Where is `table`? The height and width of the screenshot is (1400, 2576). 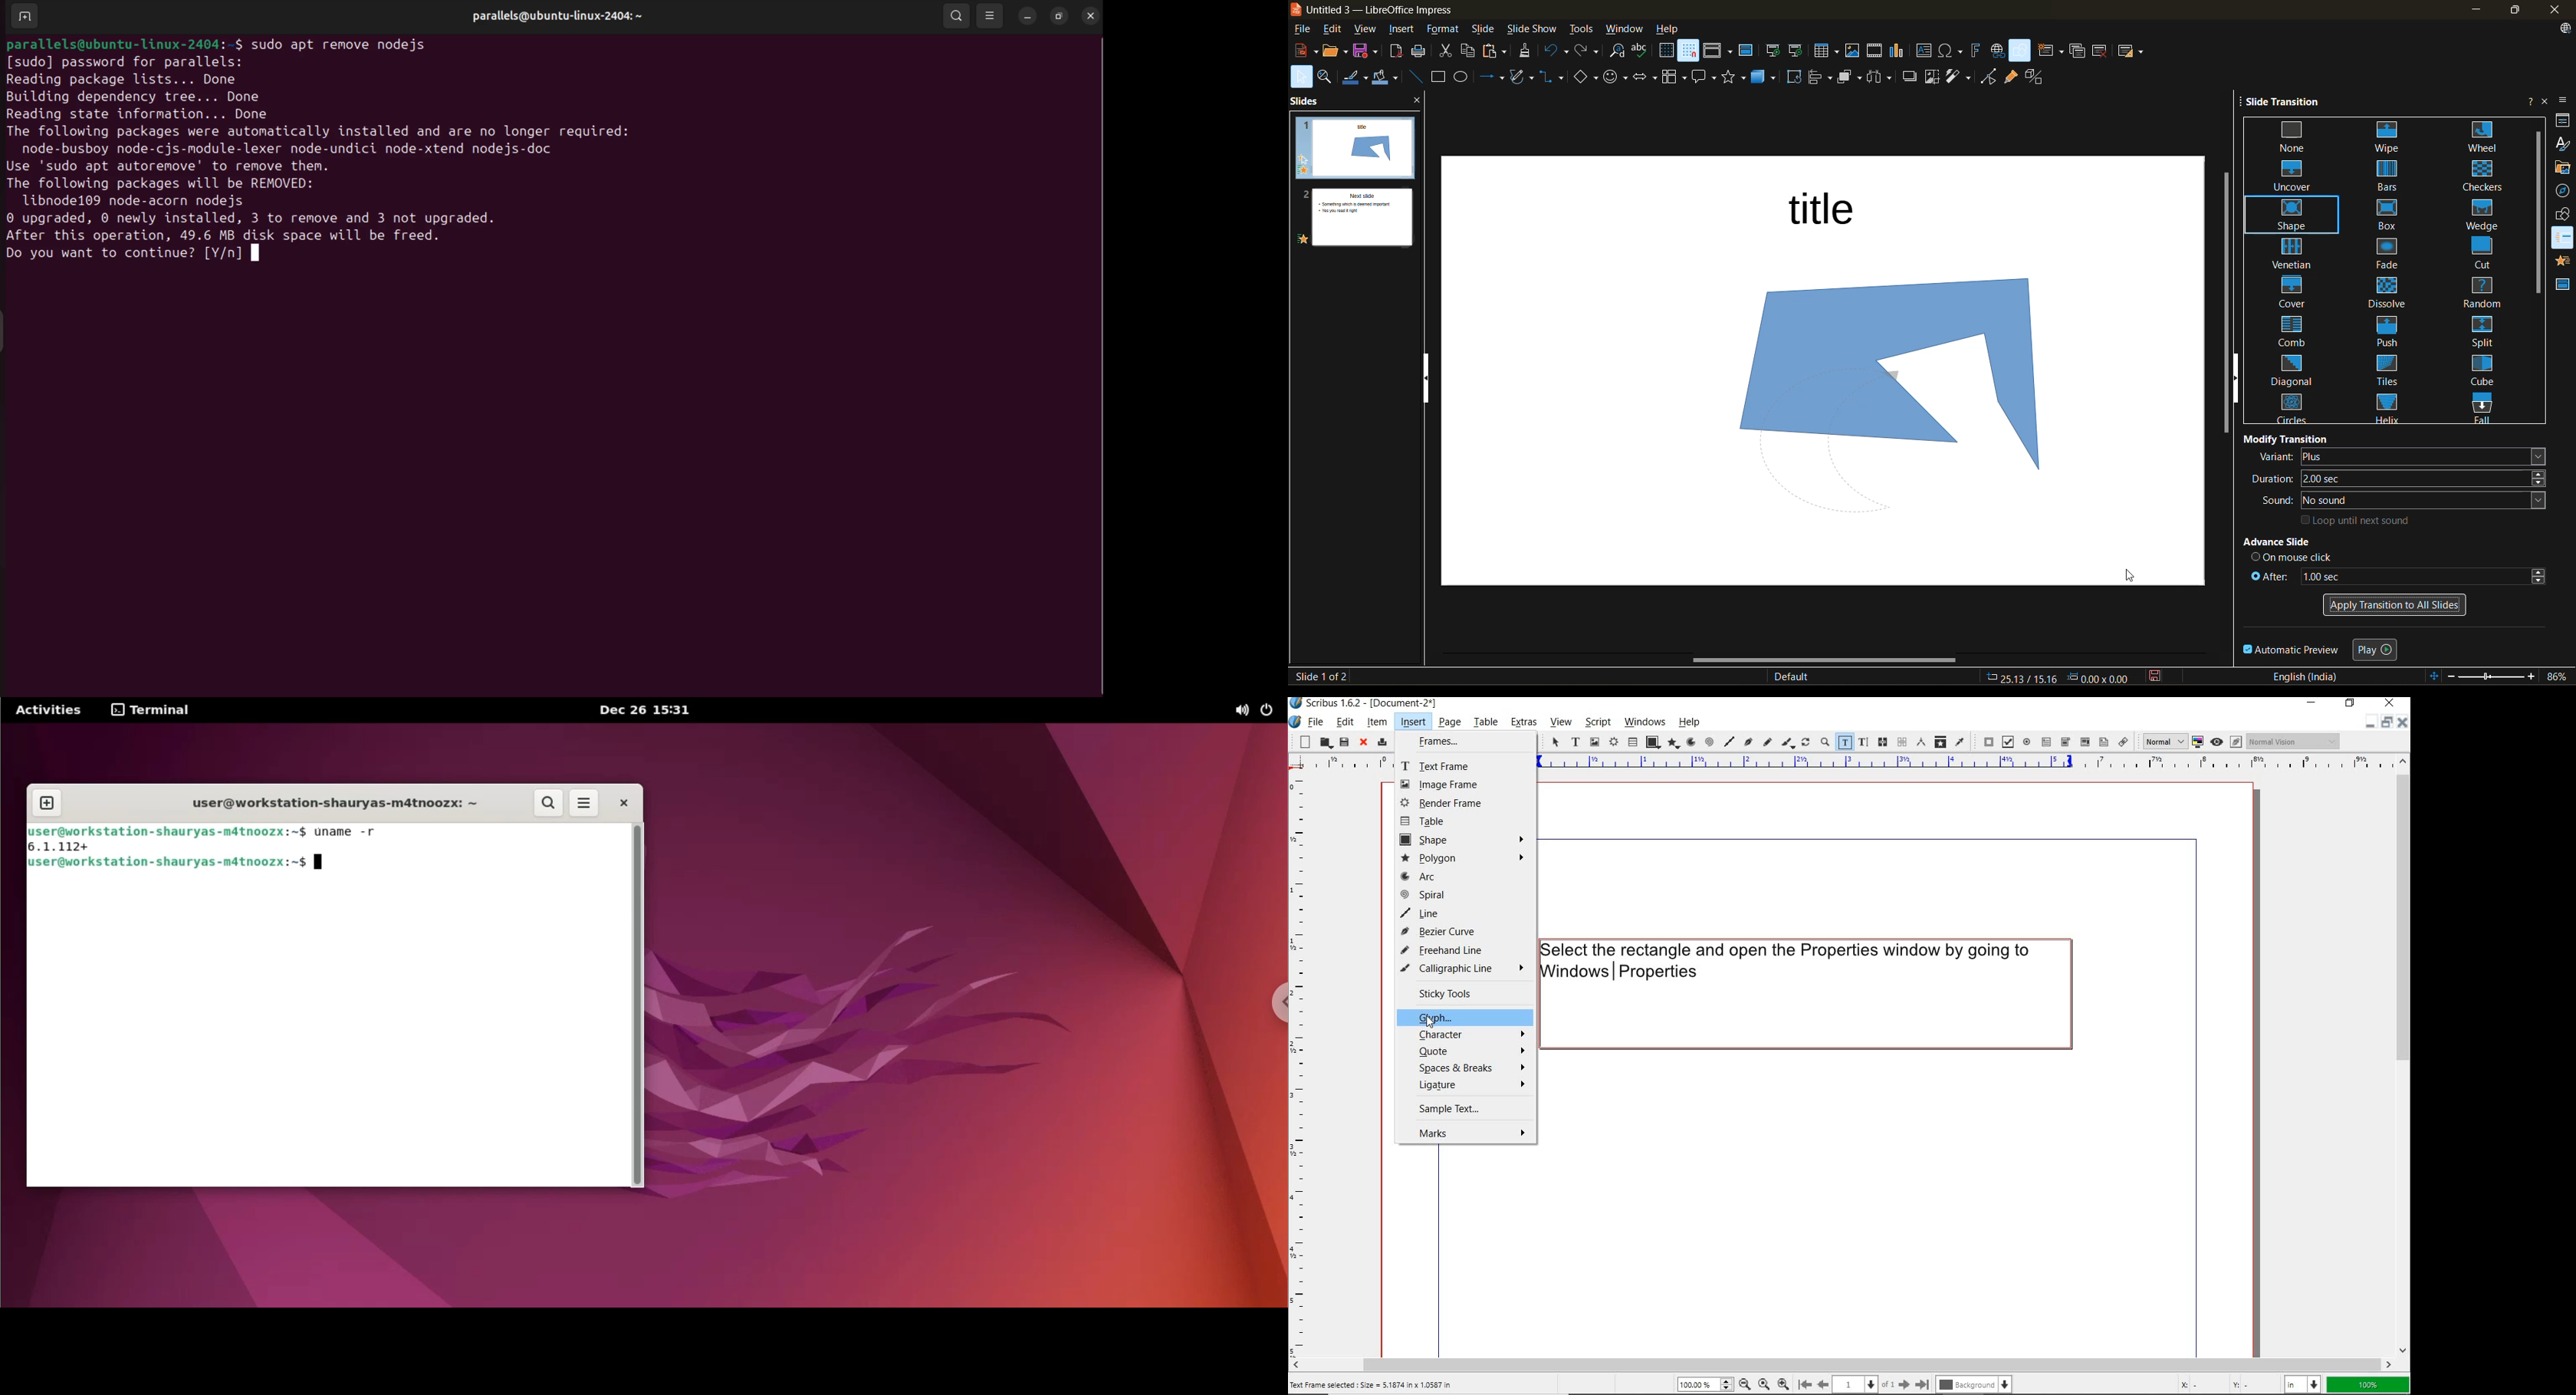
table is located at coordinates (1458, 821).